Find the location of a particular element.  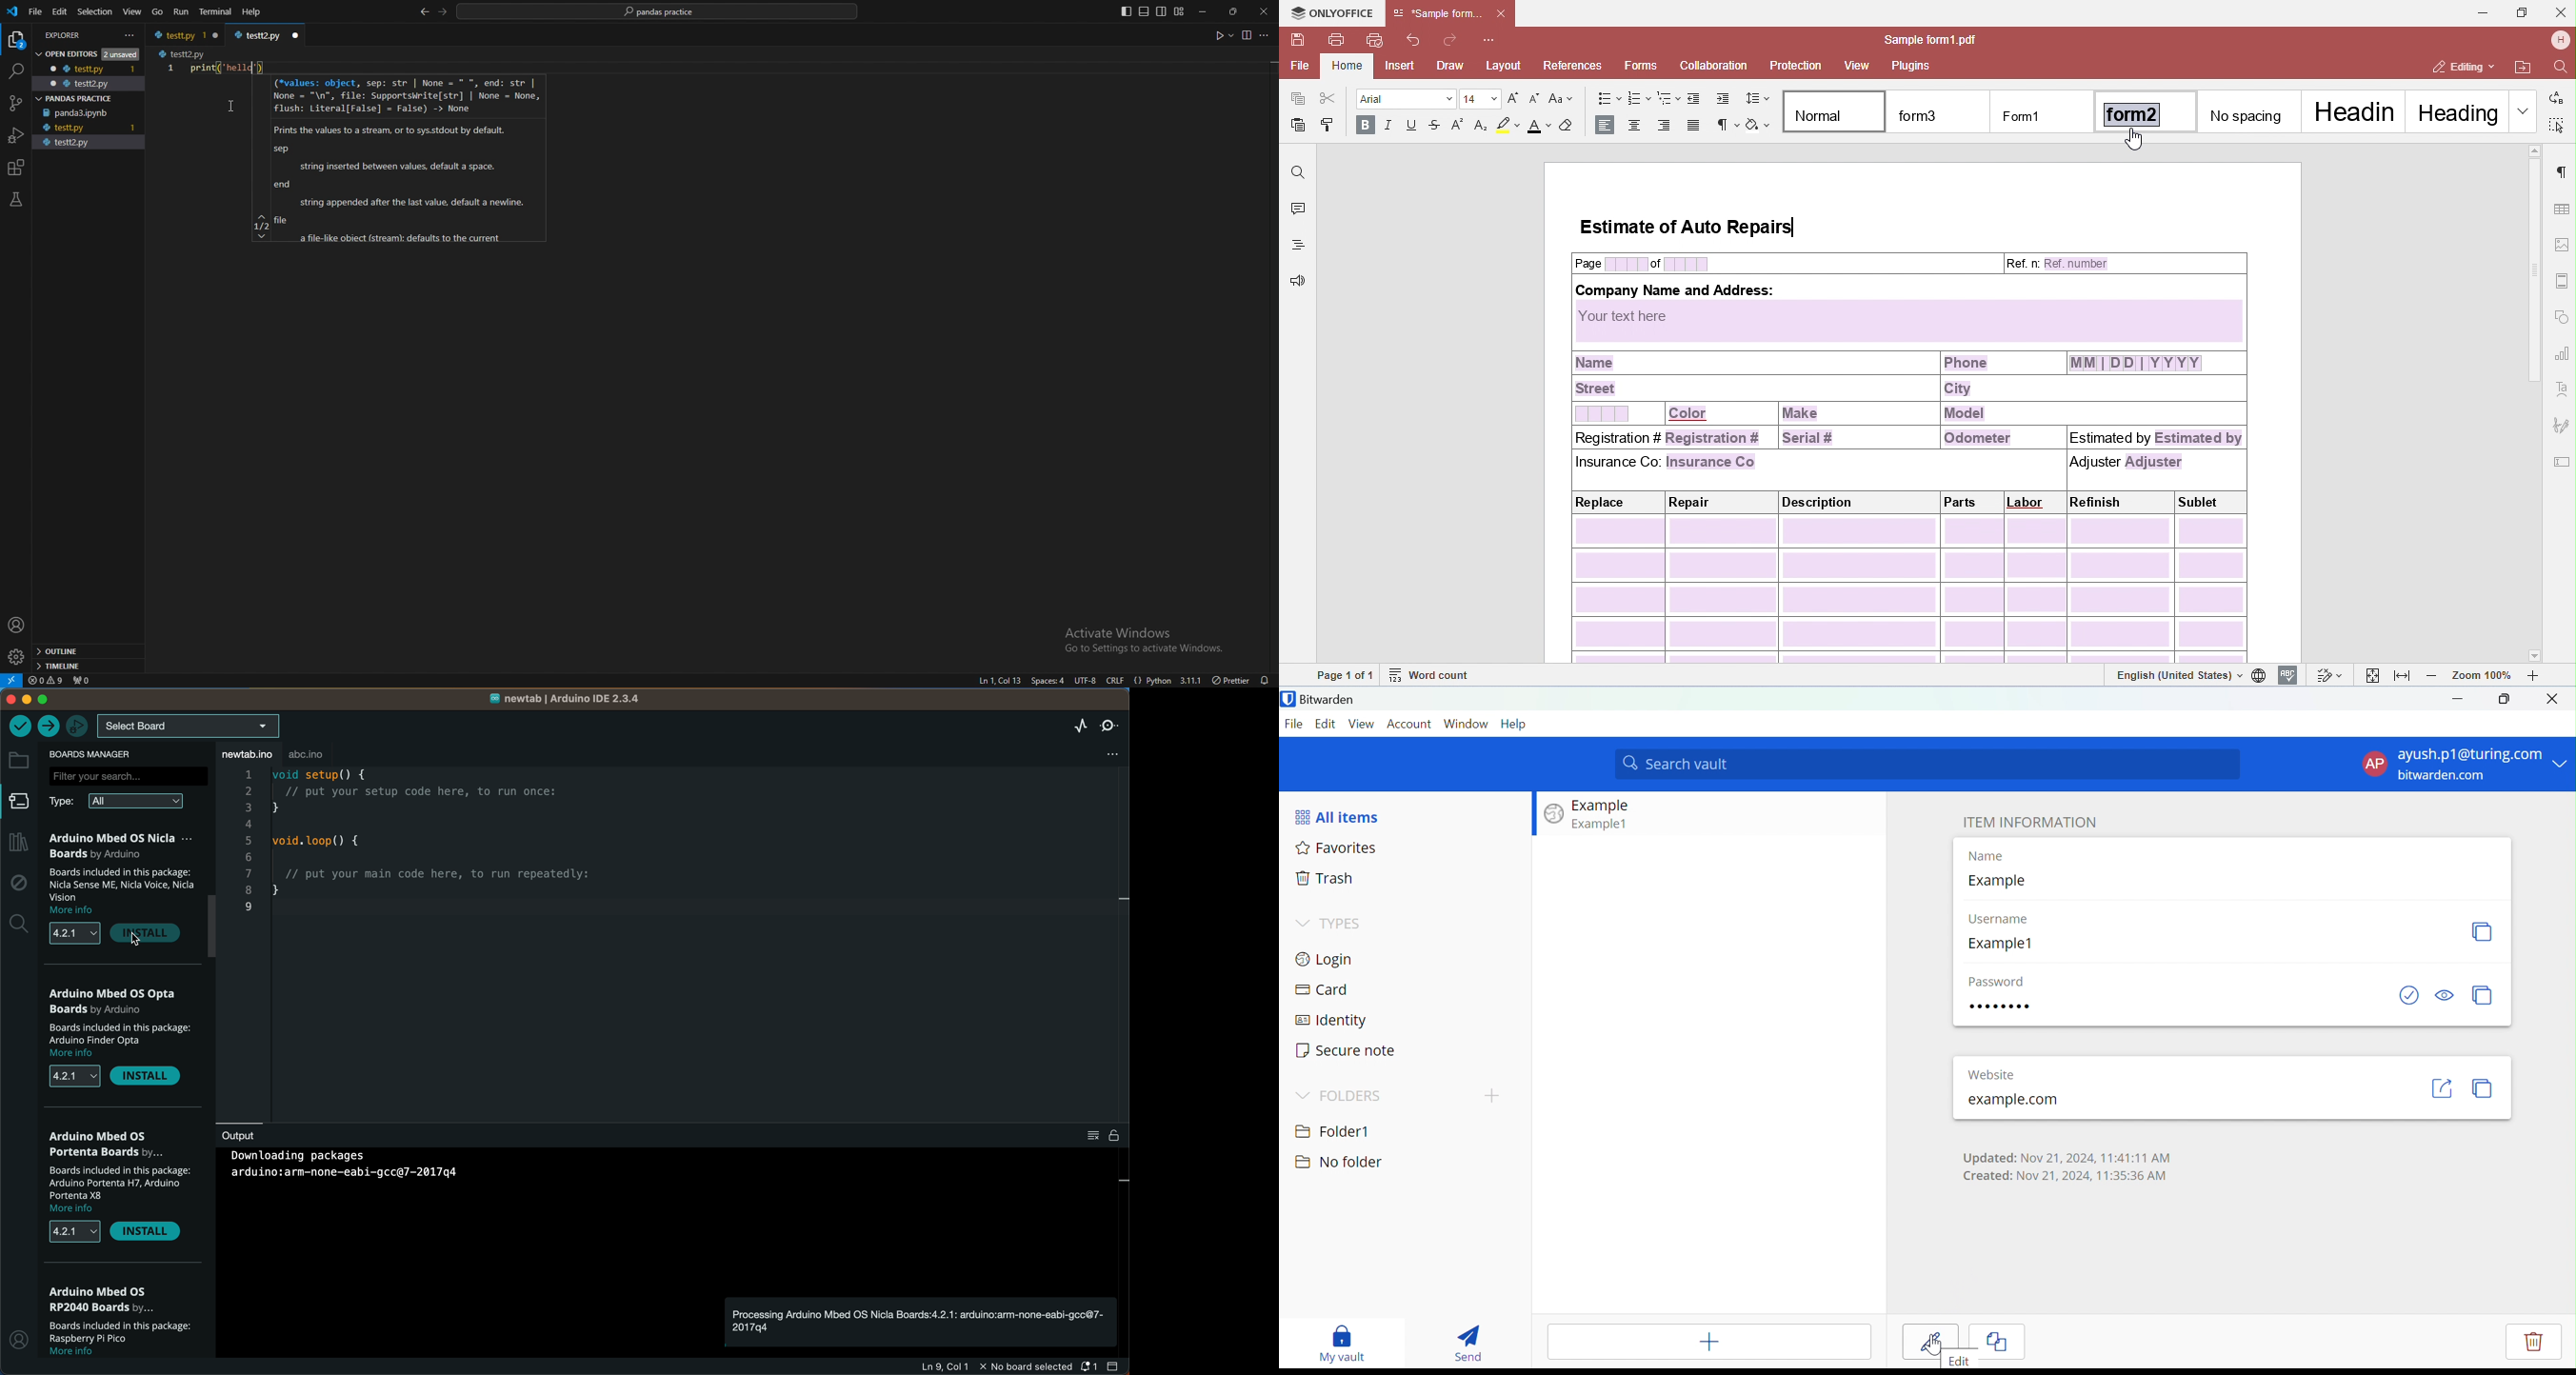

Password is located at coordinates (2004, 1007).